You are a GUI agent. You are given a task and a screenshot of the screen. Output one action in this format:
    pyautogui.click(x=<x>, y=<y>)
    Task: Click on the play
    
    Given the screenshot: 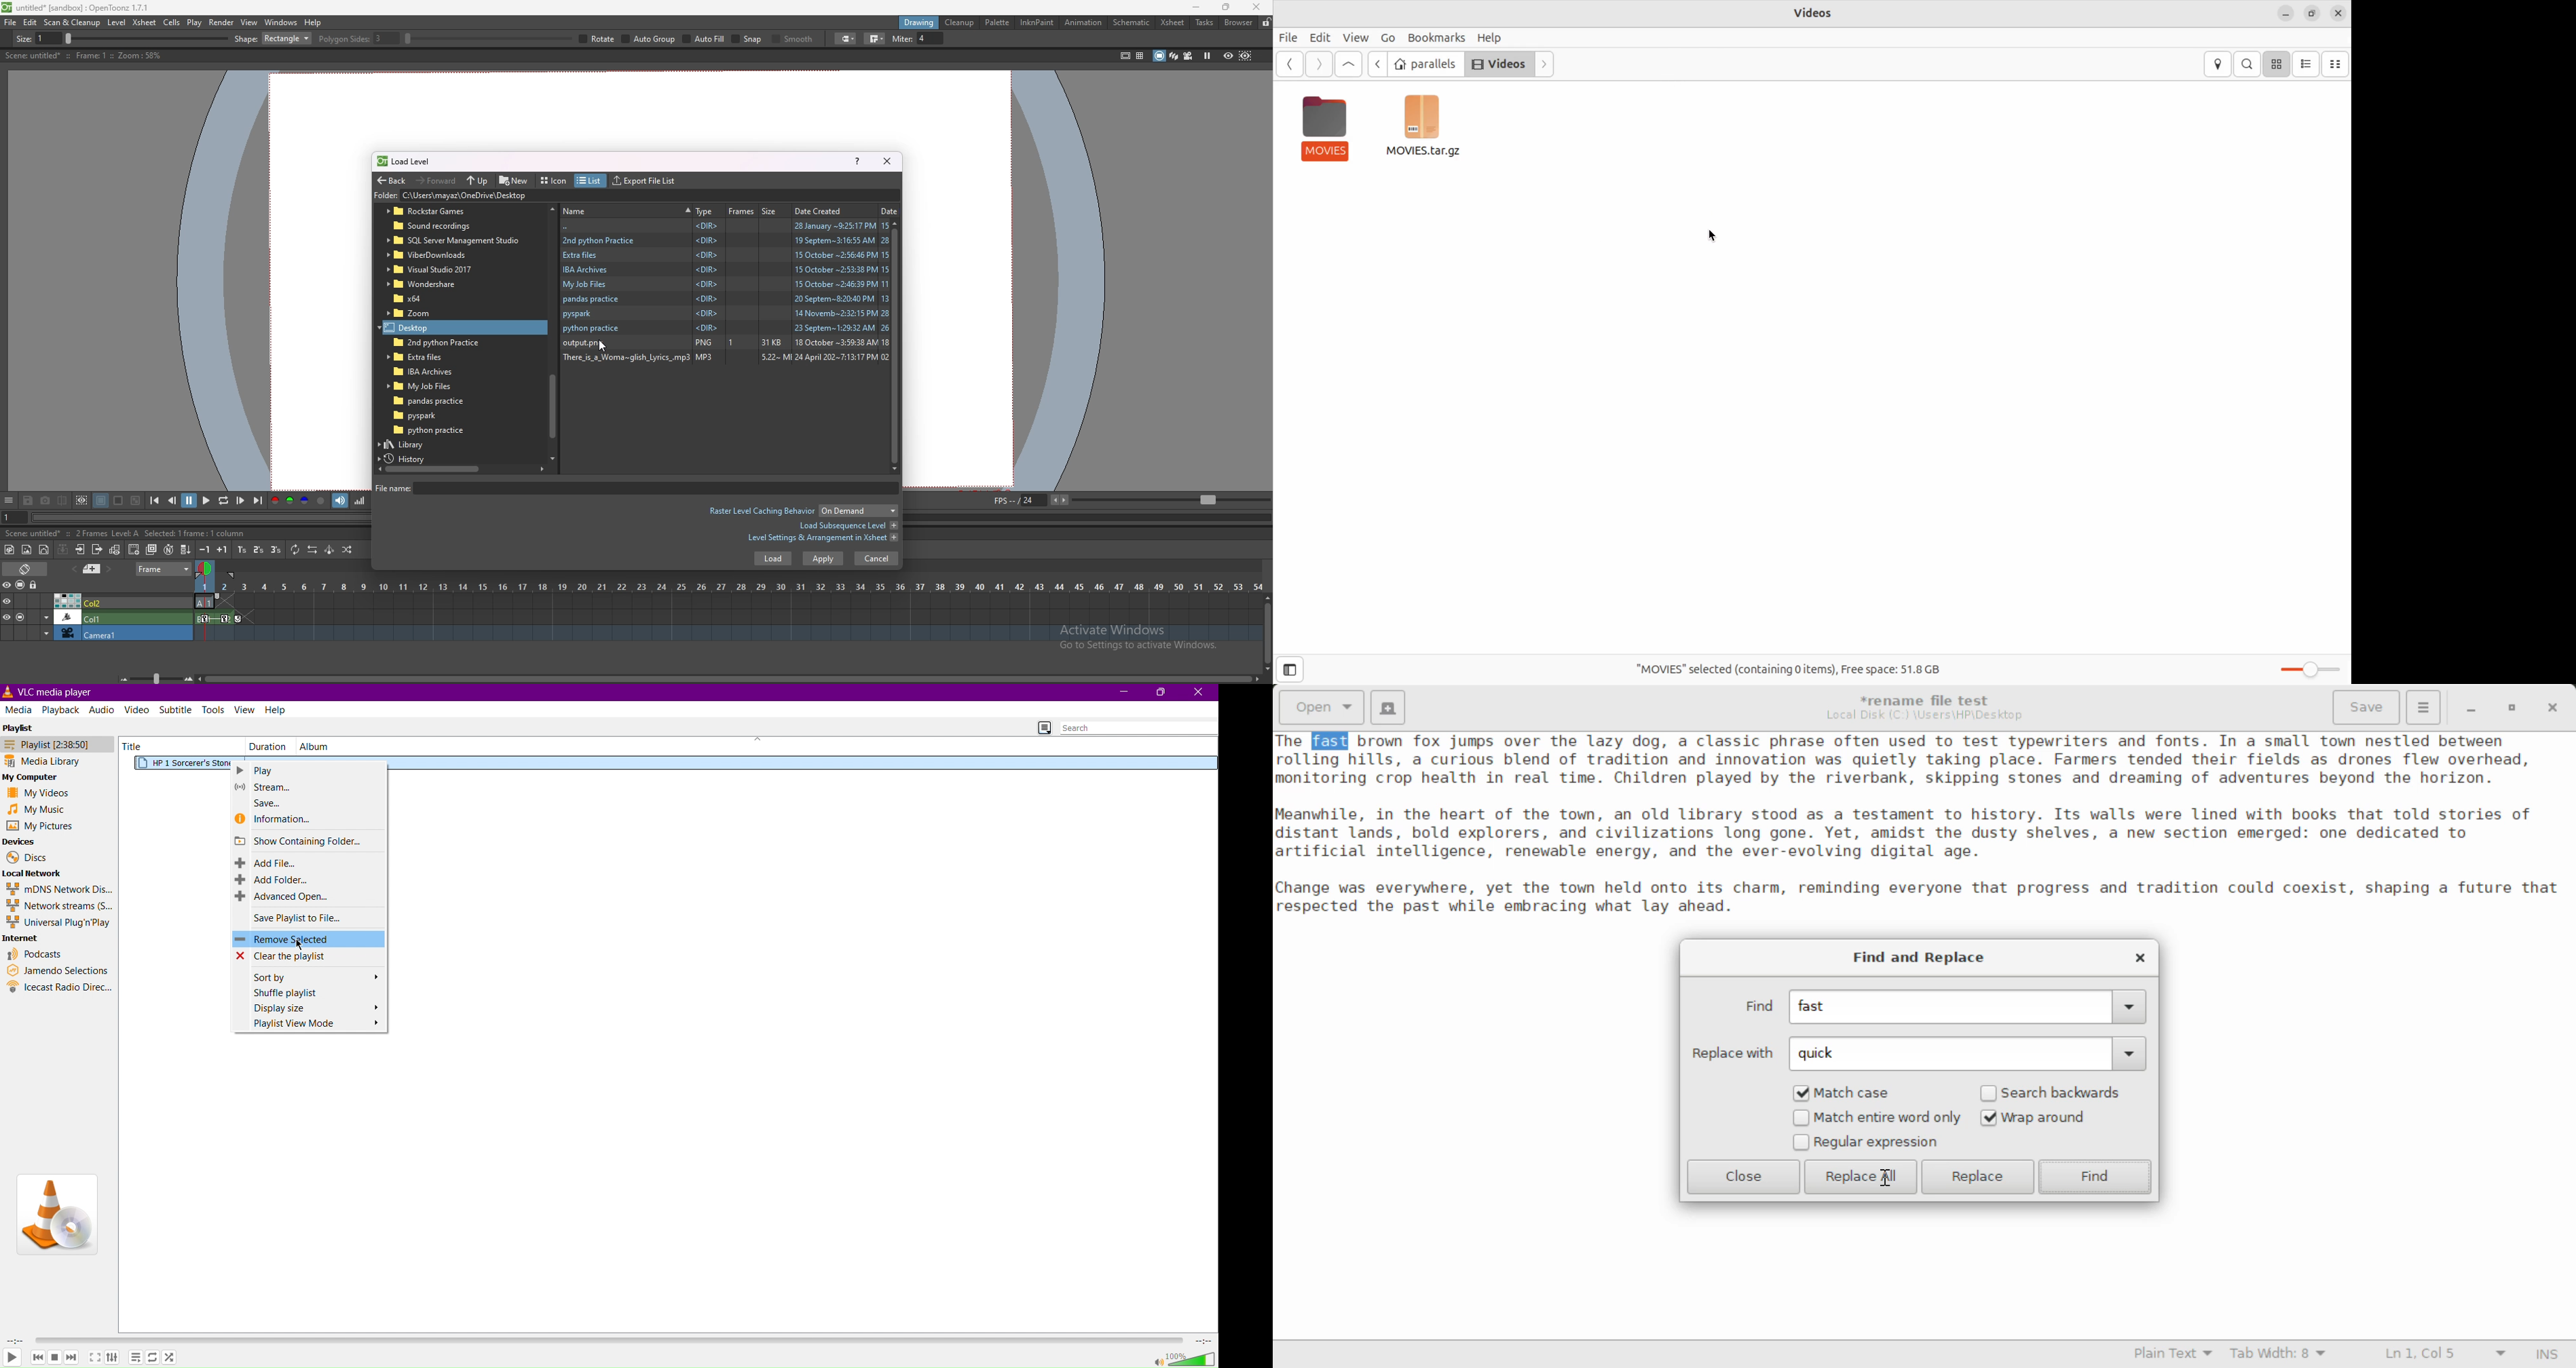 What is the action you would take?
    pyautogui.click(x=208, y=500)
    